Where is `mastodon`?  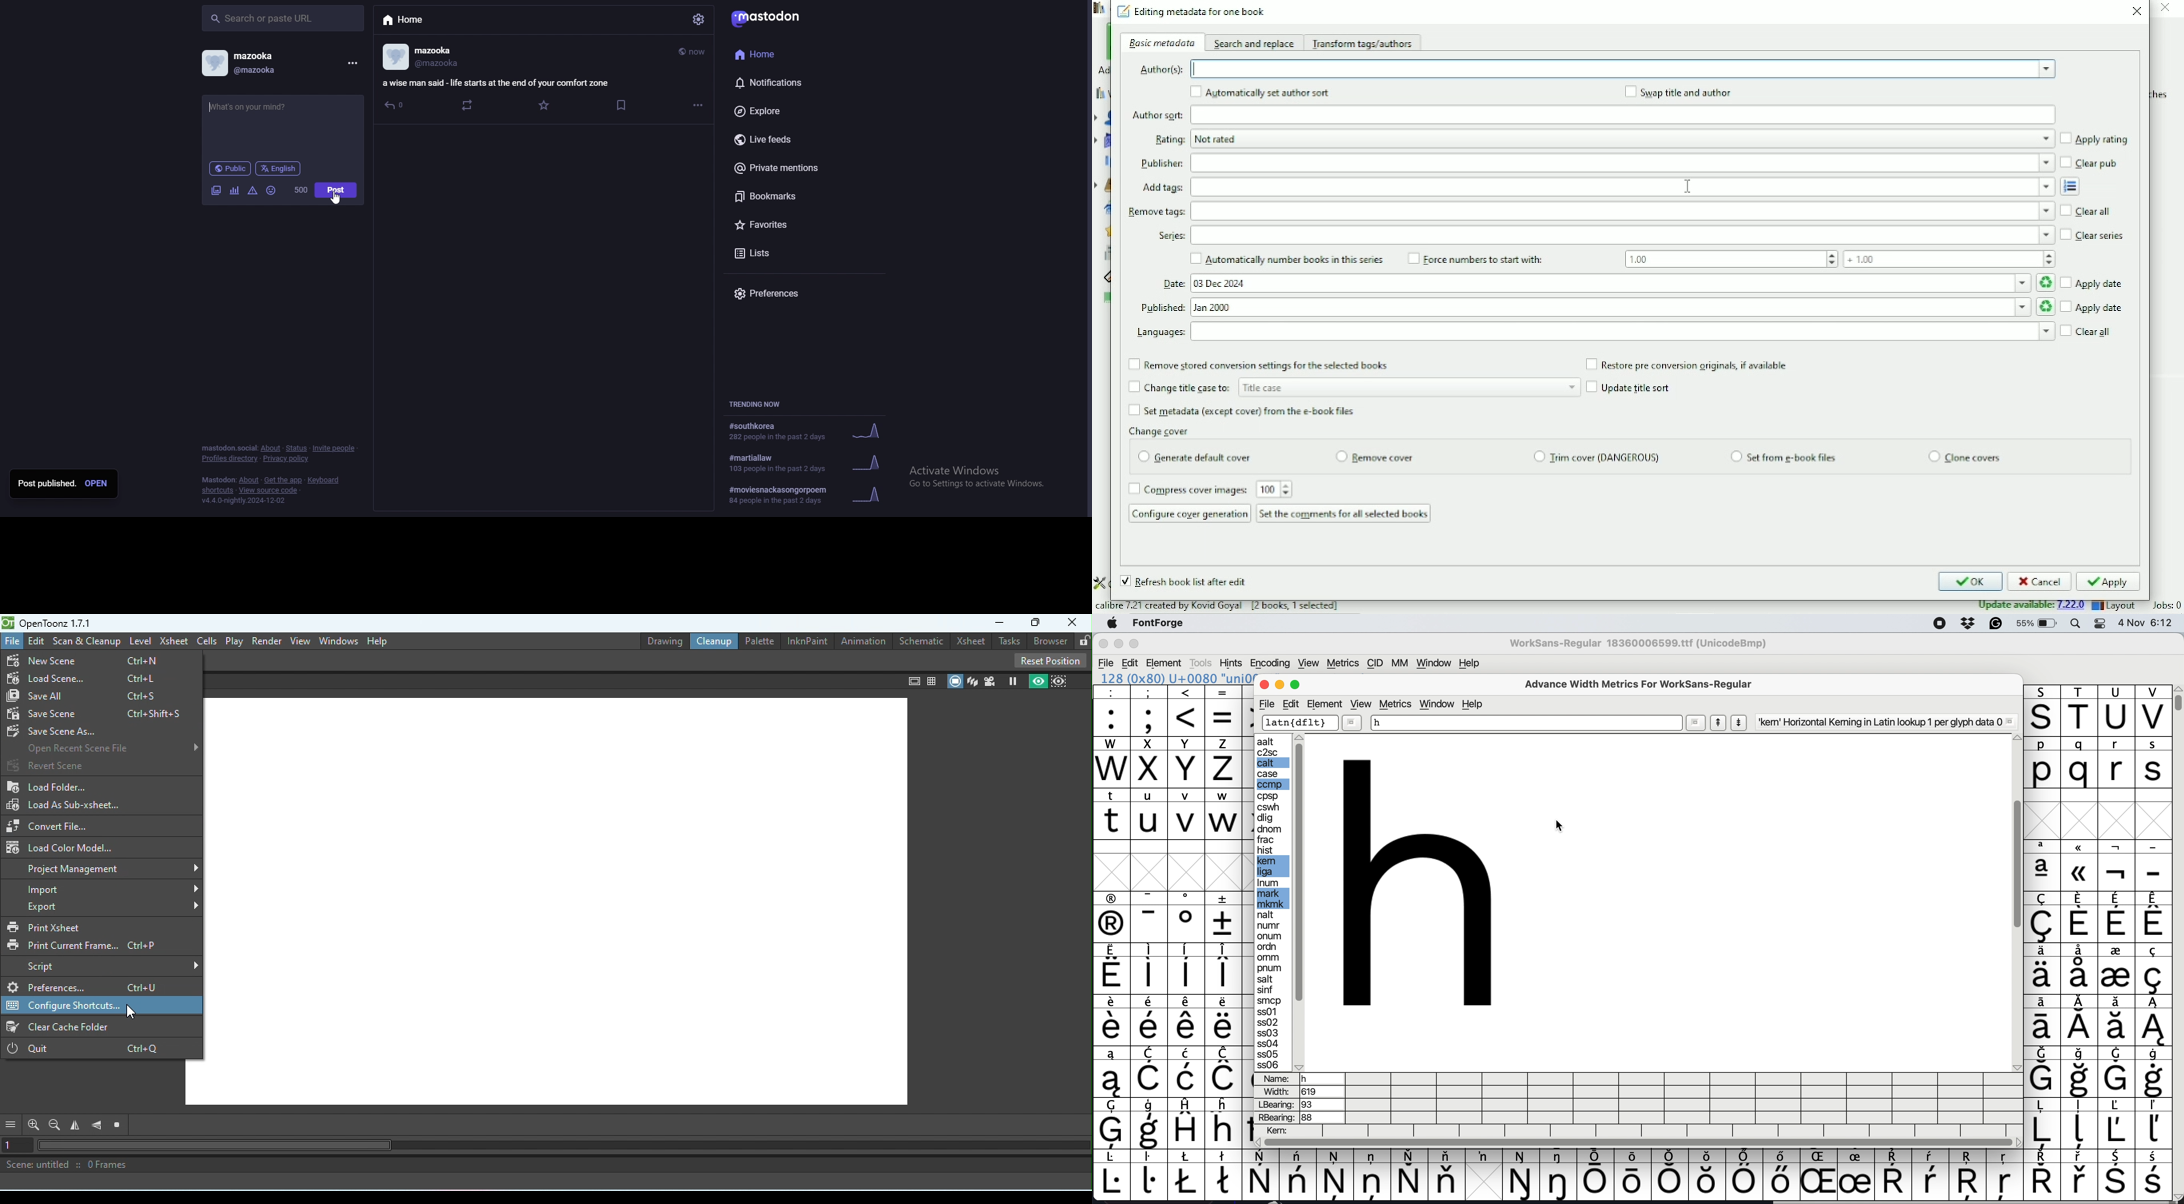
mastodon is located at coordinates (218, 481).